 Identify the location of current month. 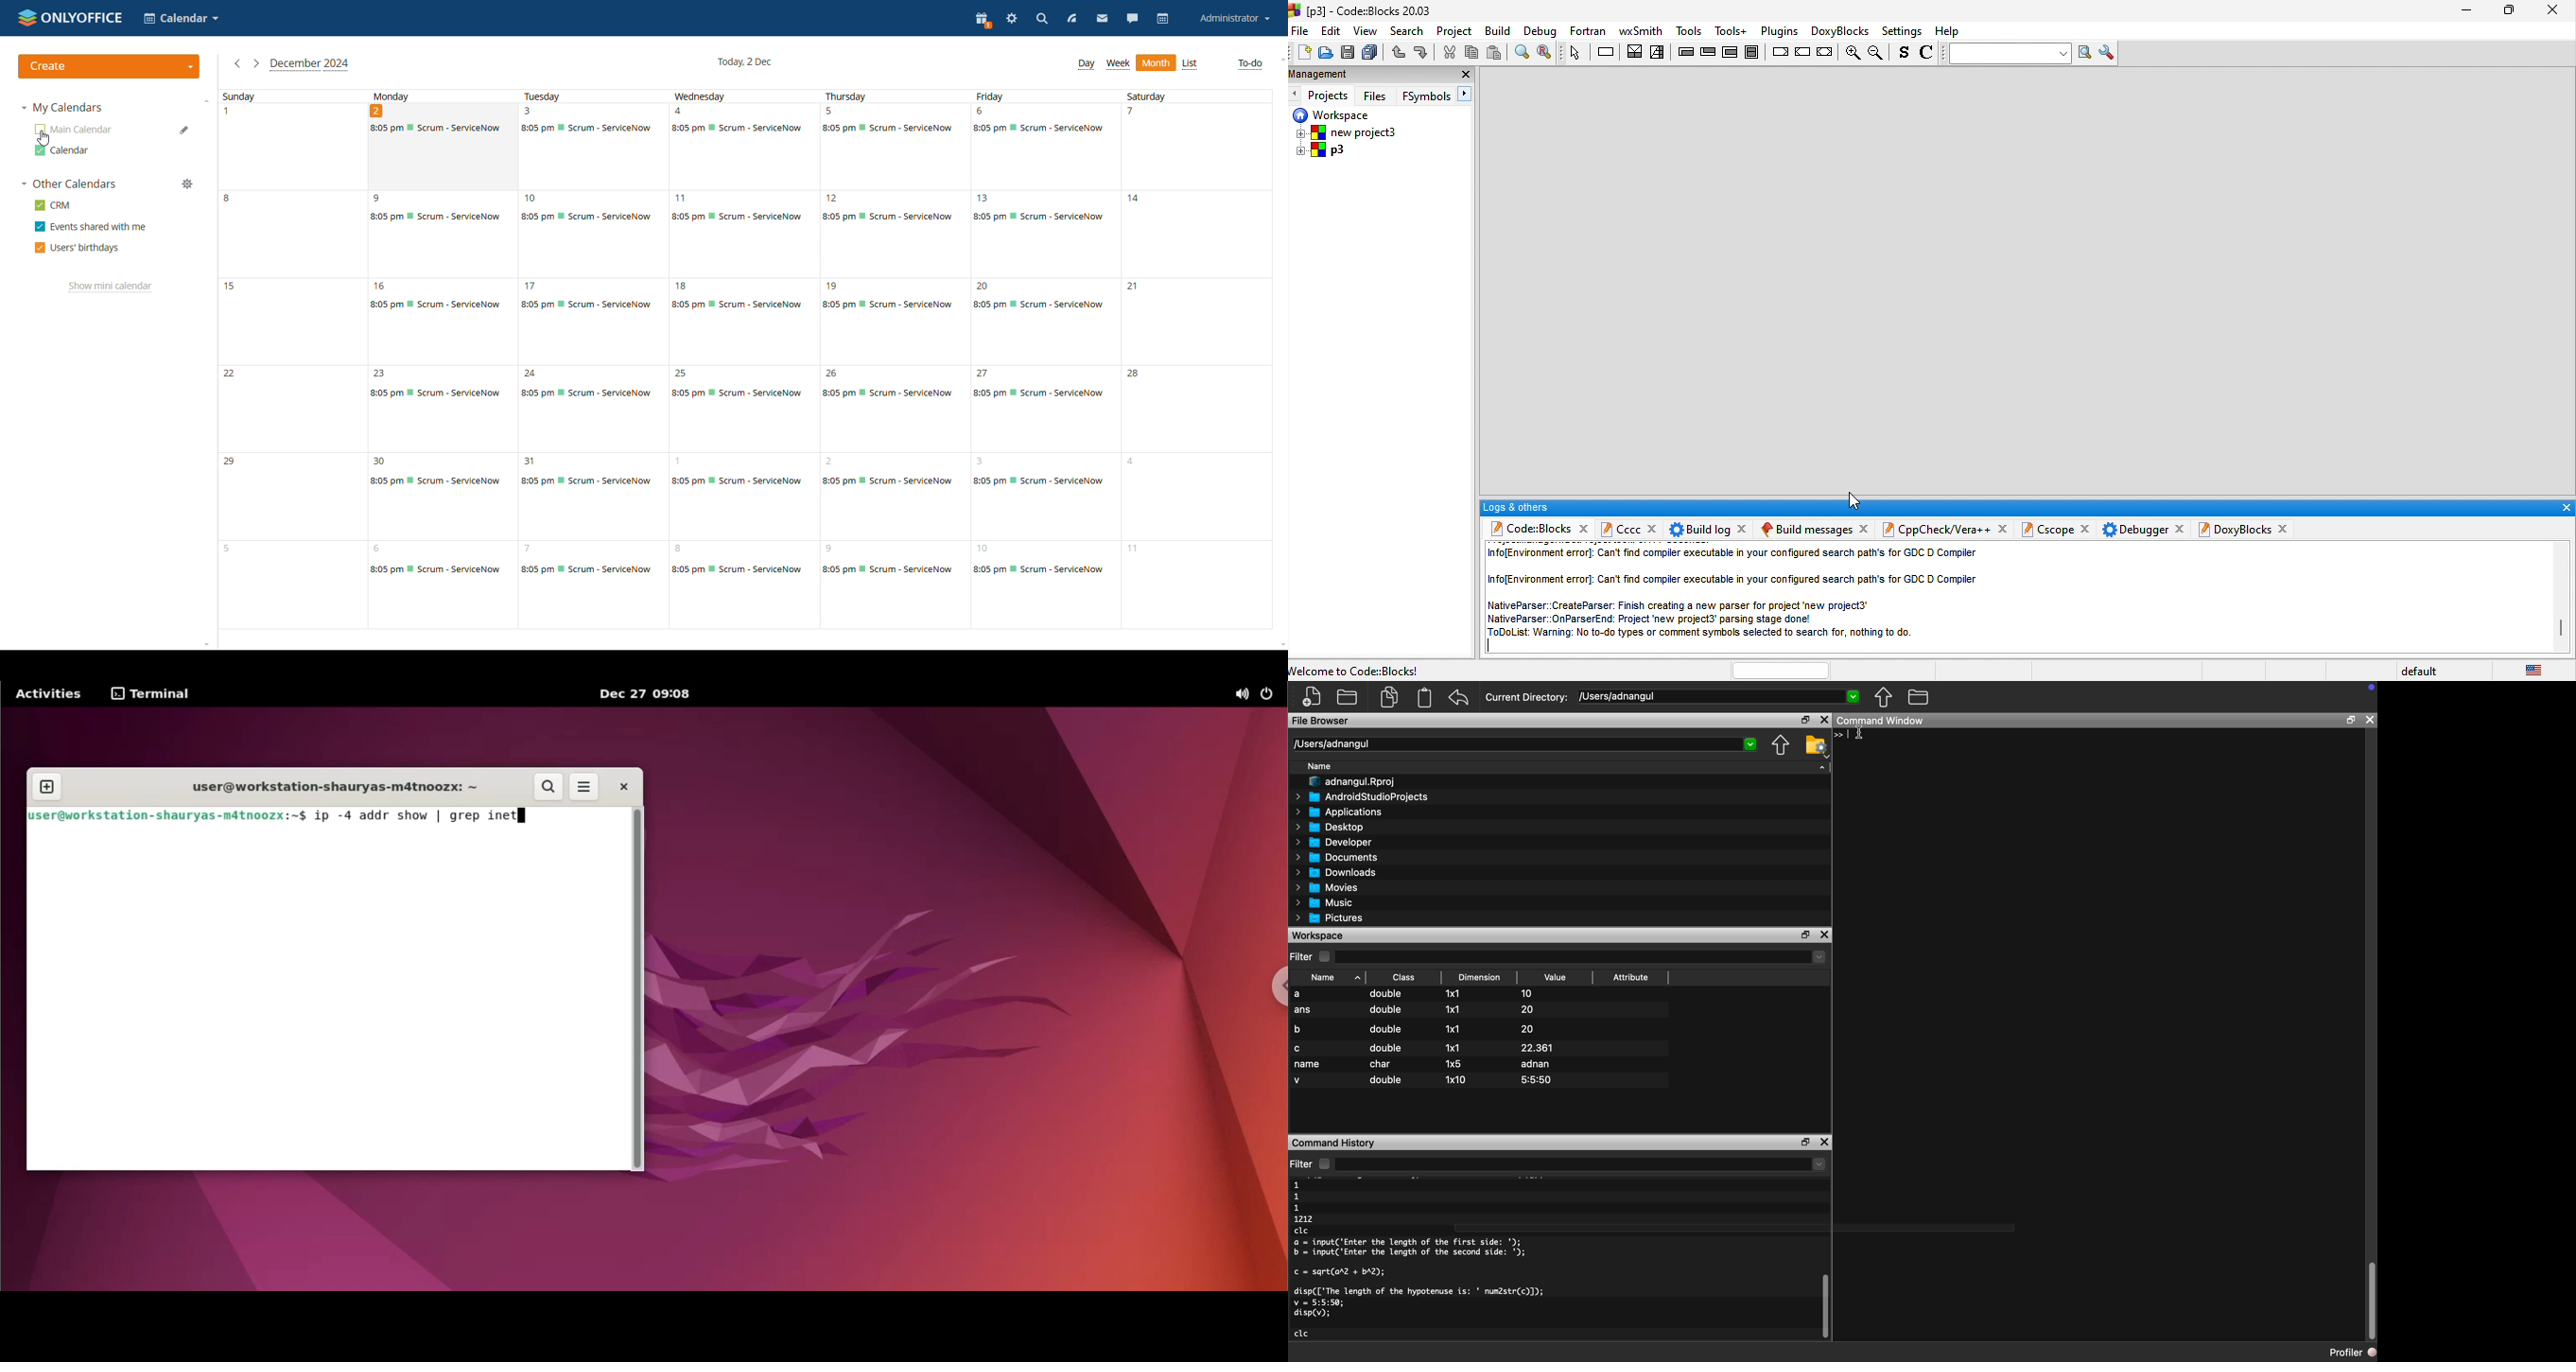
(310, 64).